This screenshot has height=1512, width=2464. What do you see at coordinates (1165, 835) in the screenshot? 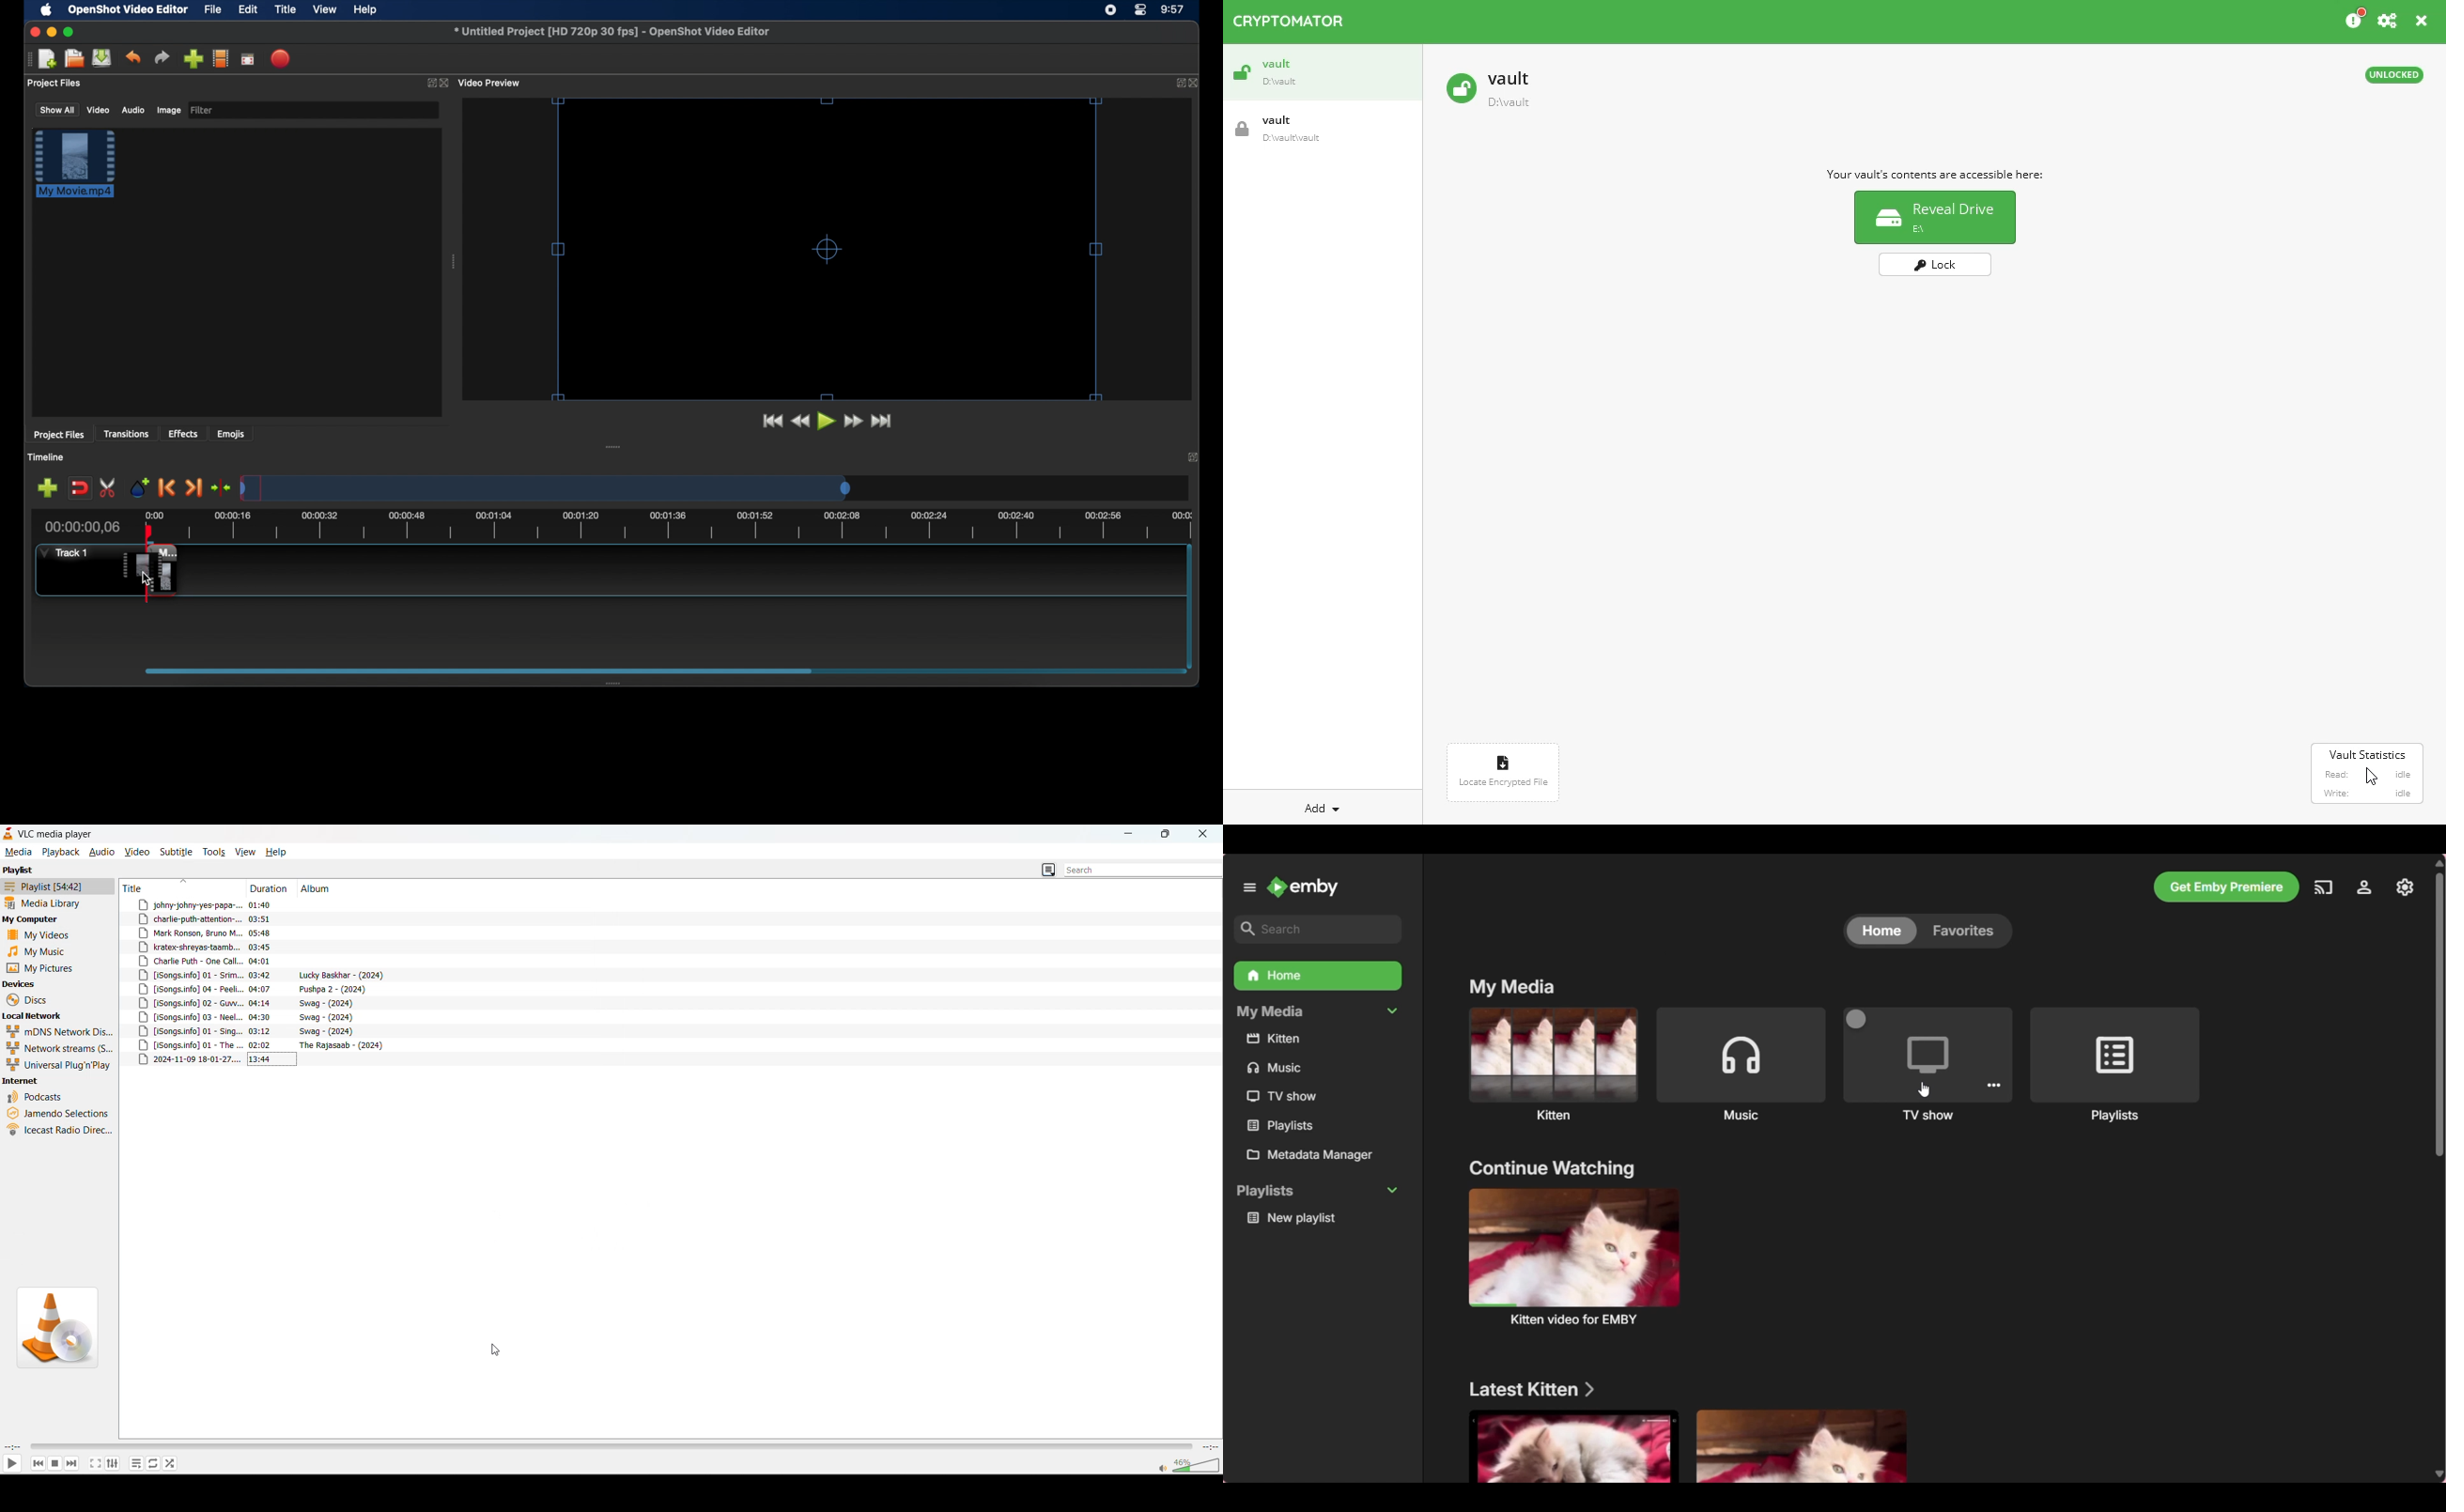
I see `maximize` at bounding box center [1165, 835].